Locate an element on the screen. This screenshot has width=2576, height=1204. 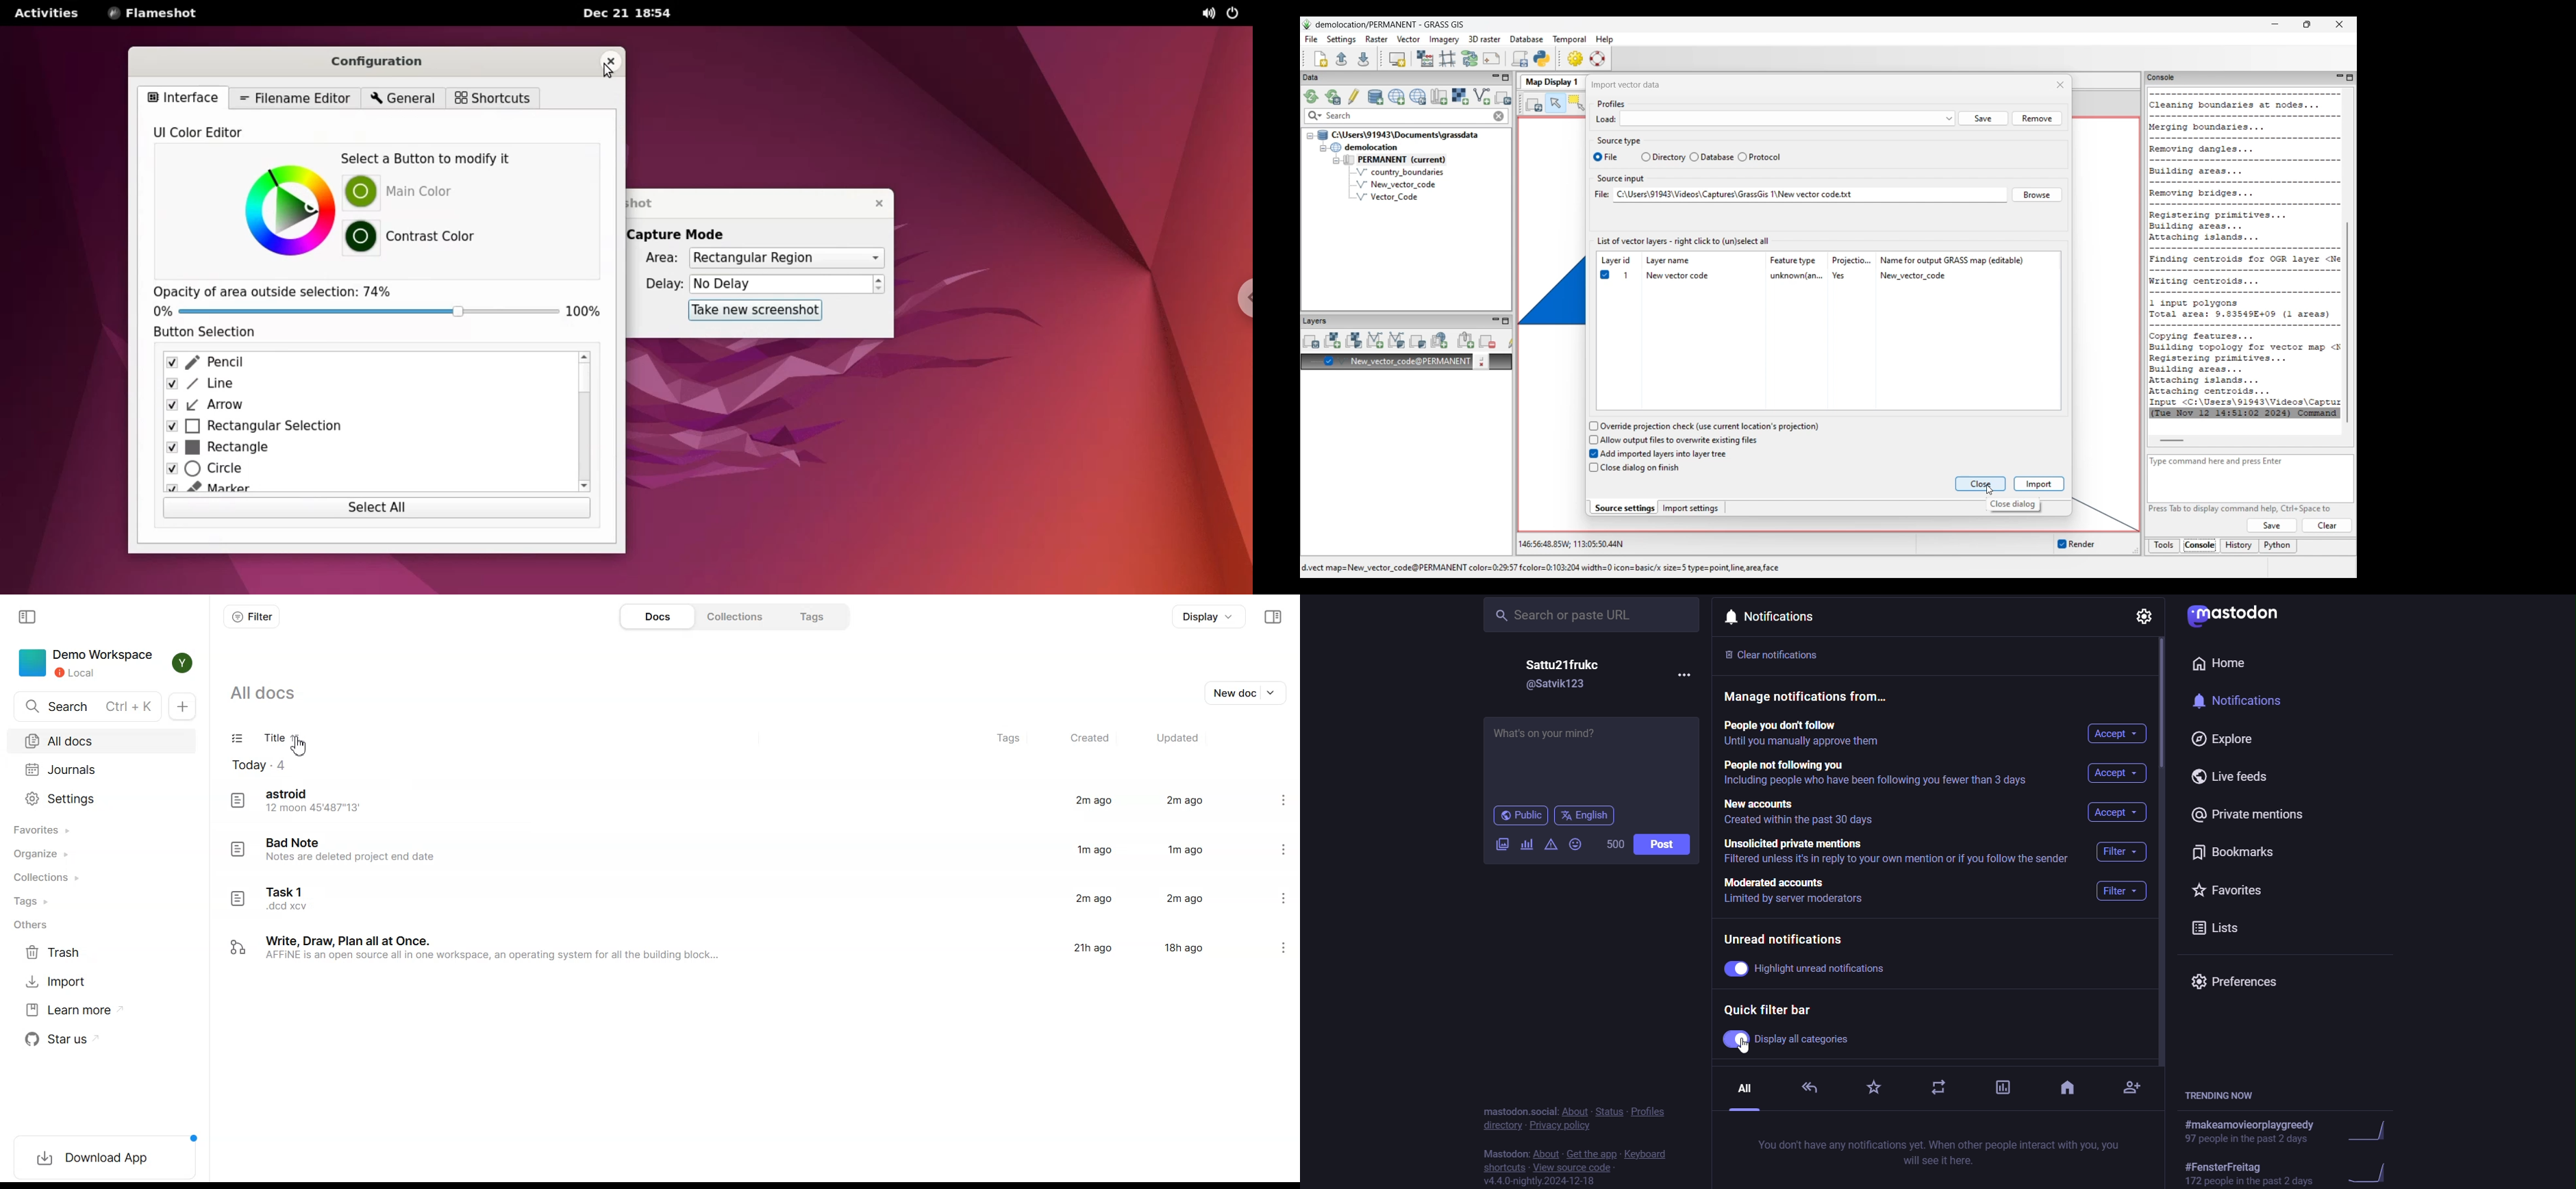
moderated accounts Limited by server moderators is located at coordinates (1798, 891).